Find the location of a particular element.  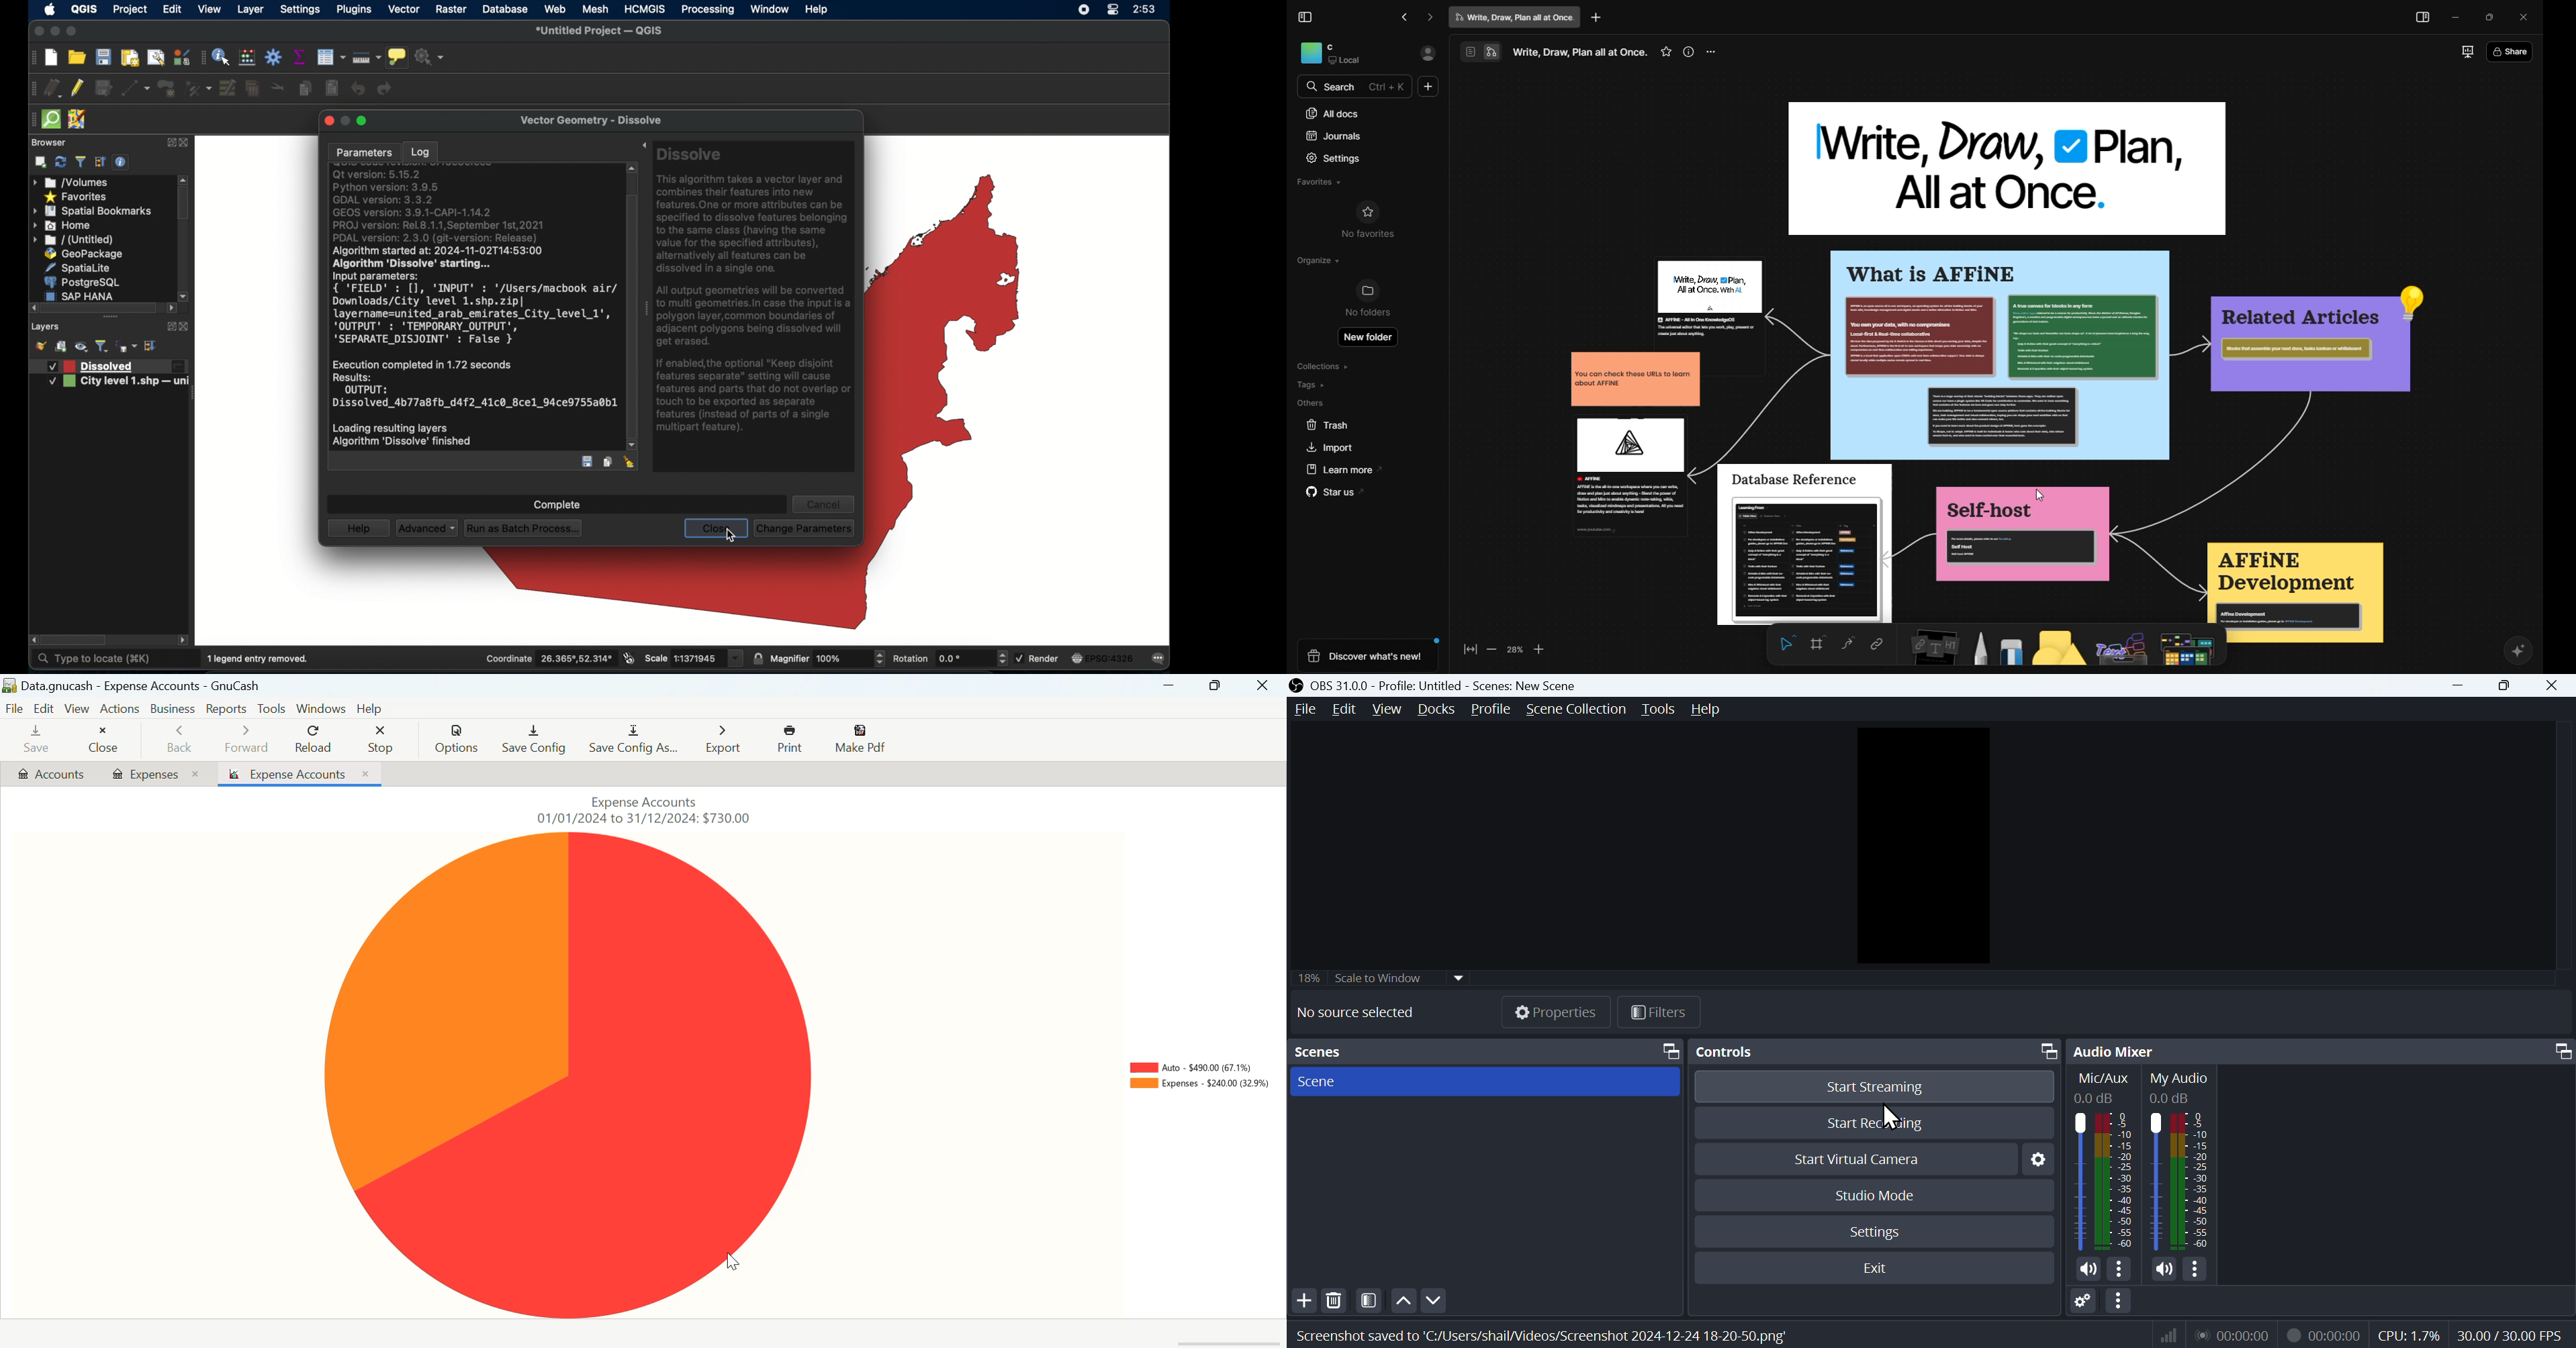

Properties is located at coordinates (1552, 1008).